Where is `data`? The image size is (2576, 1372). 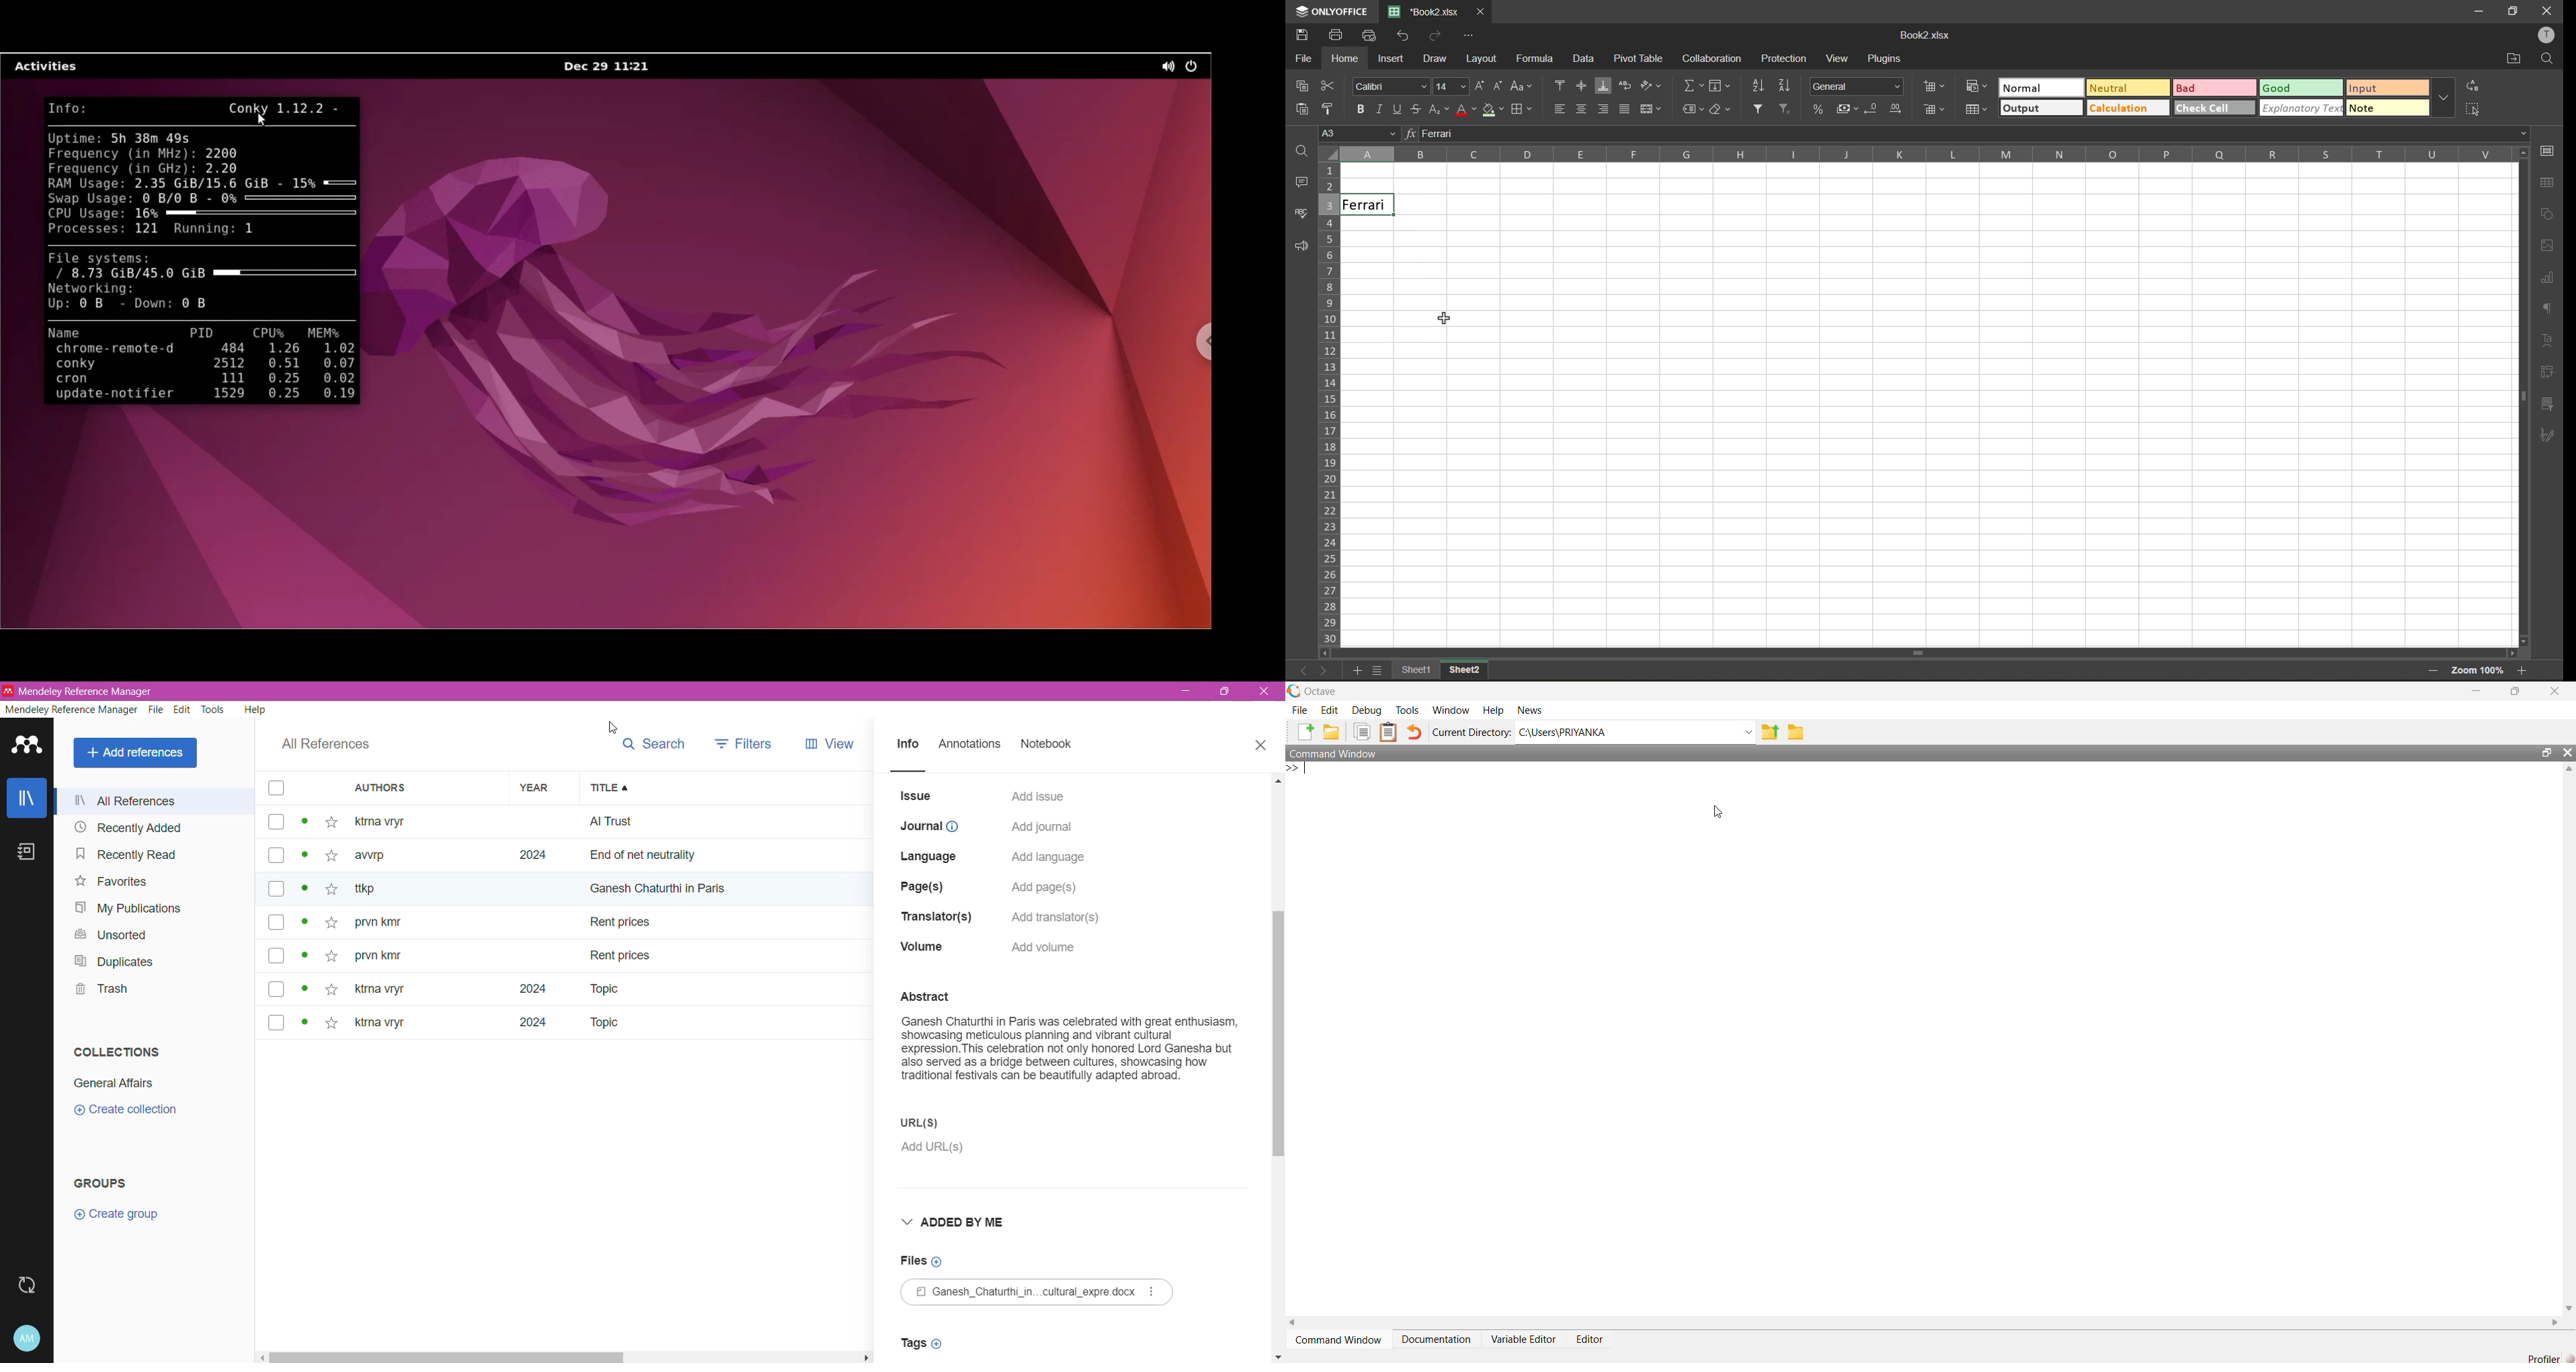 data is located at coordinates (1585, 58).